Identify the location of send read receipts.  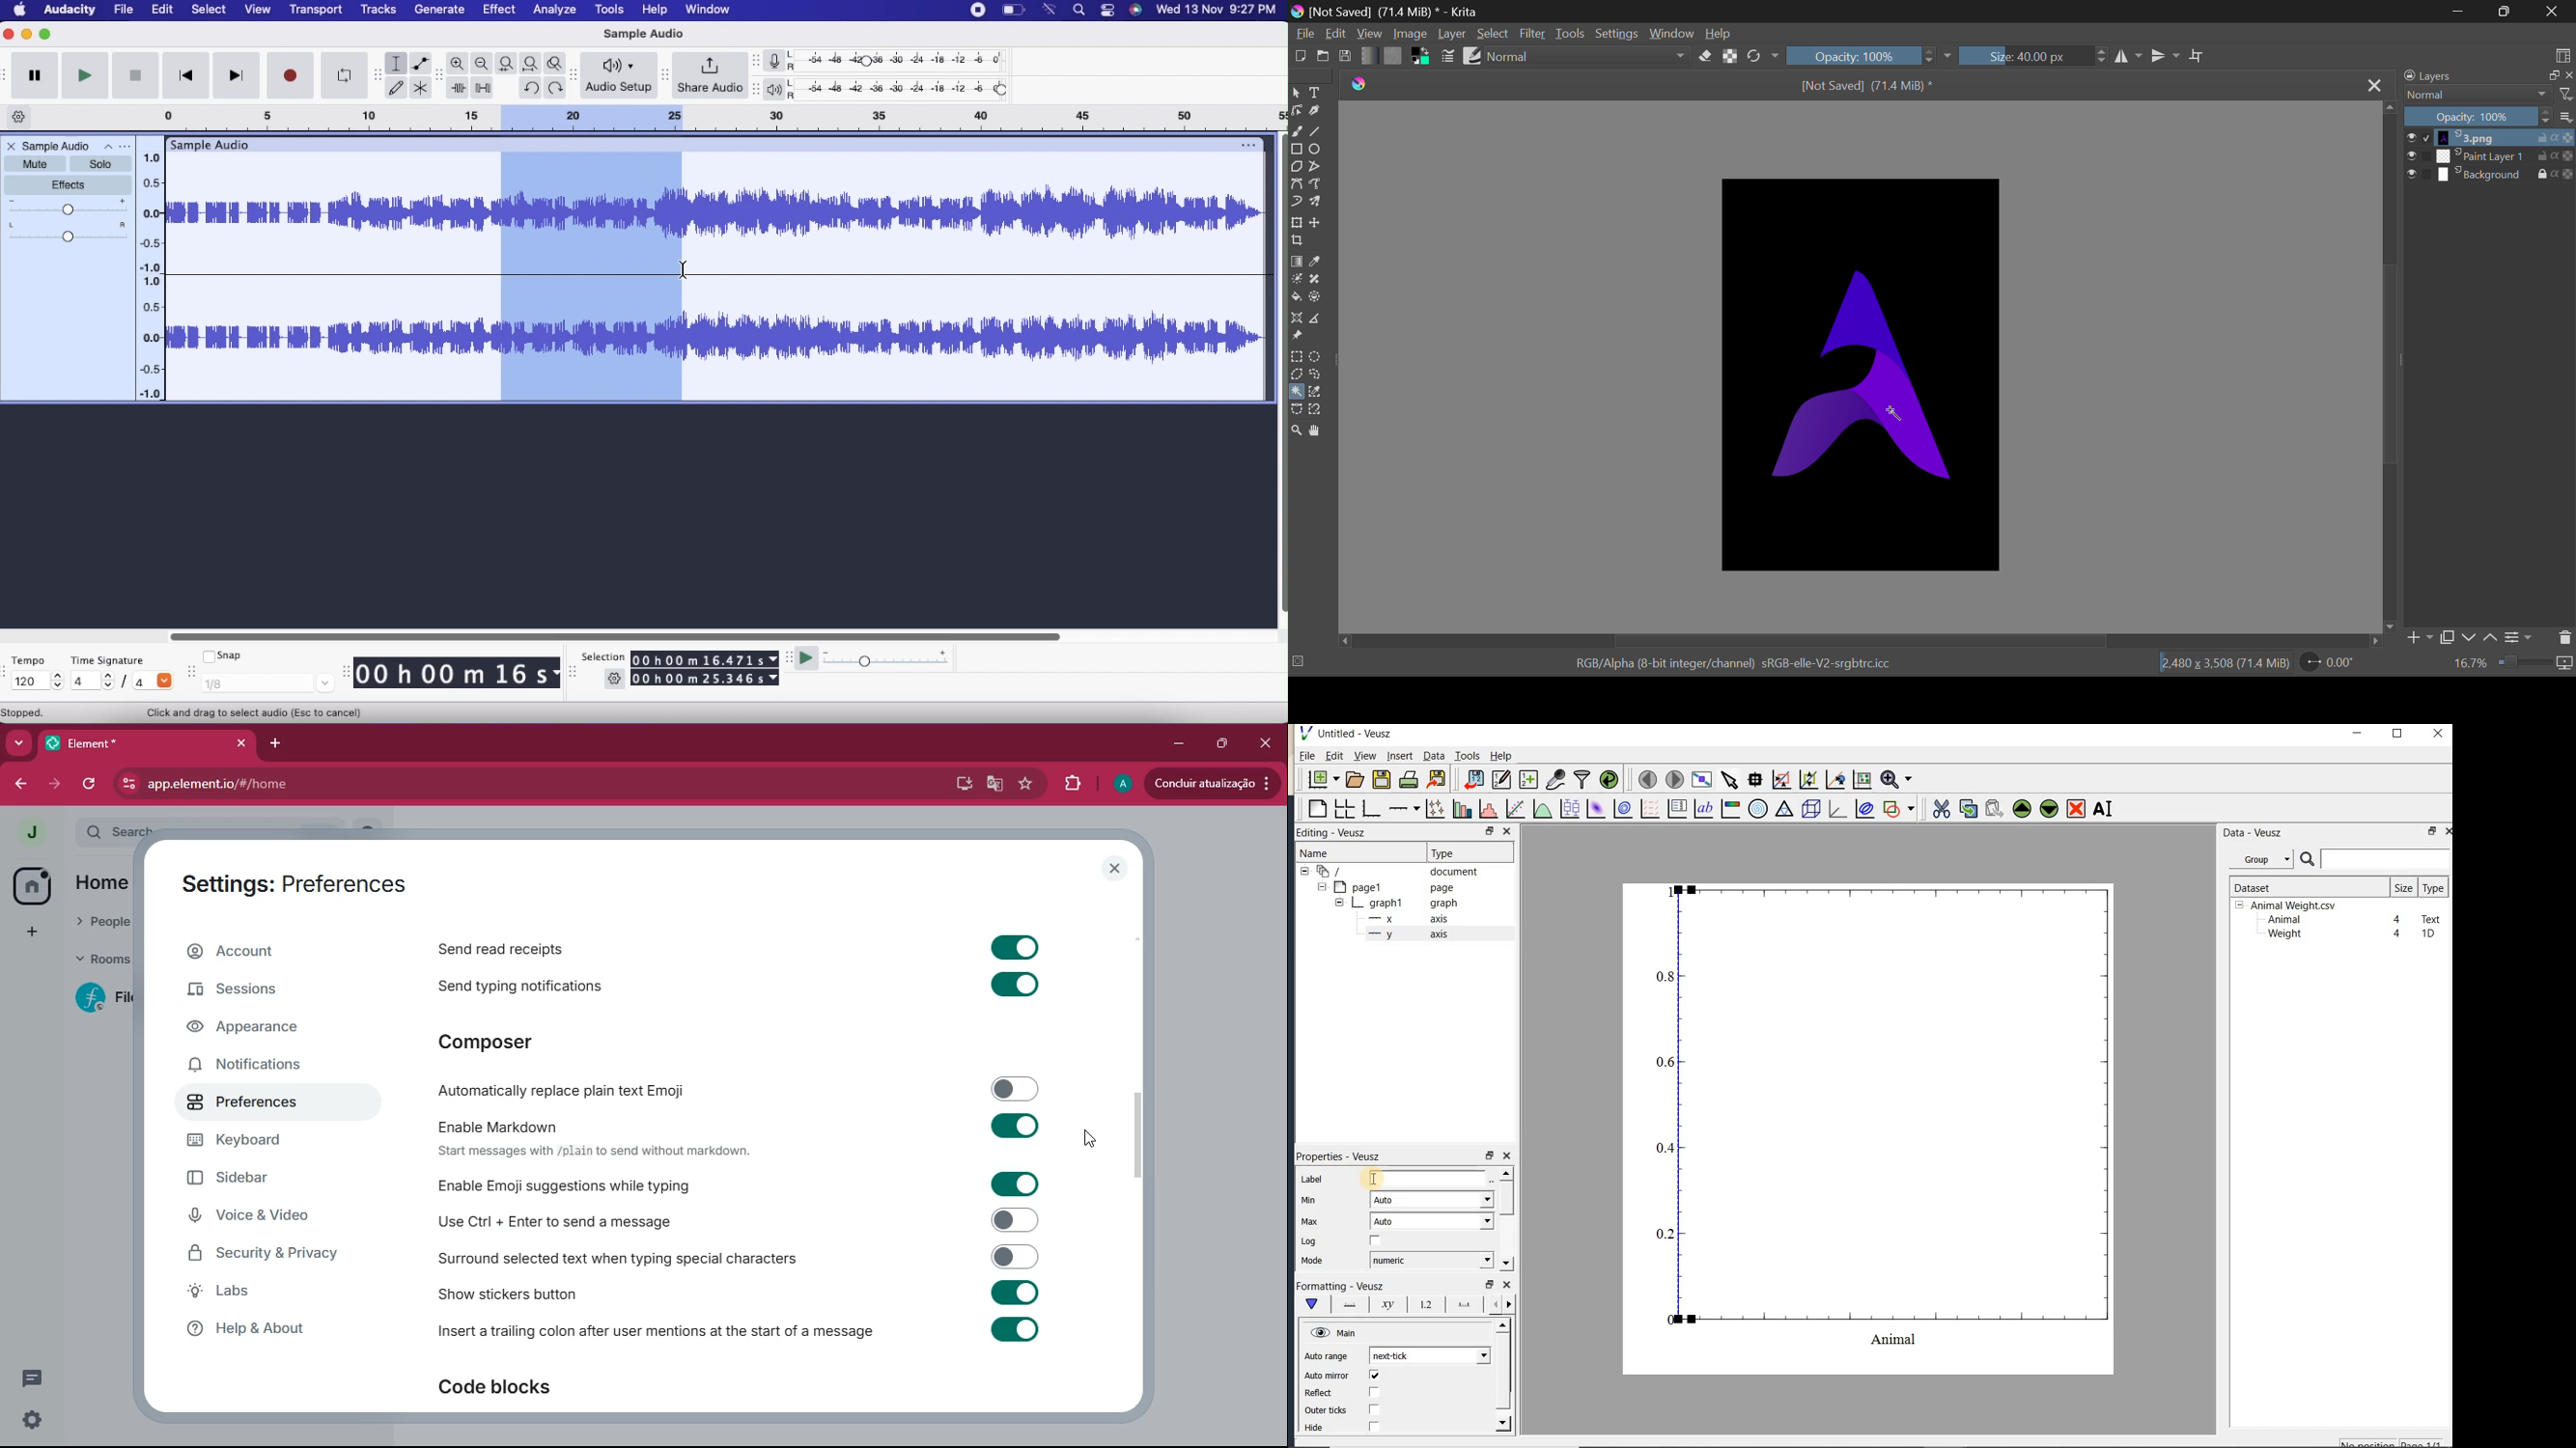
(508, 948).